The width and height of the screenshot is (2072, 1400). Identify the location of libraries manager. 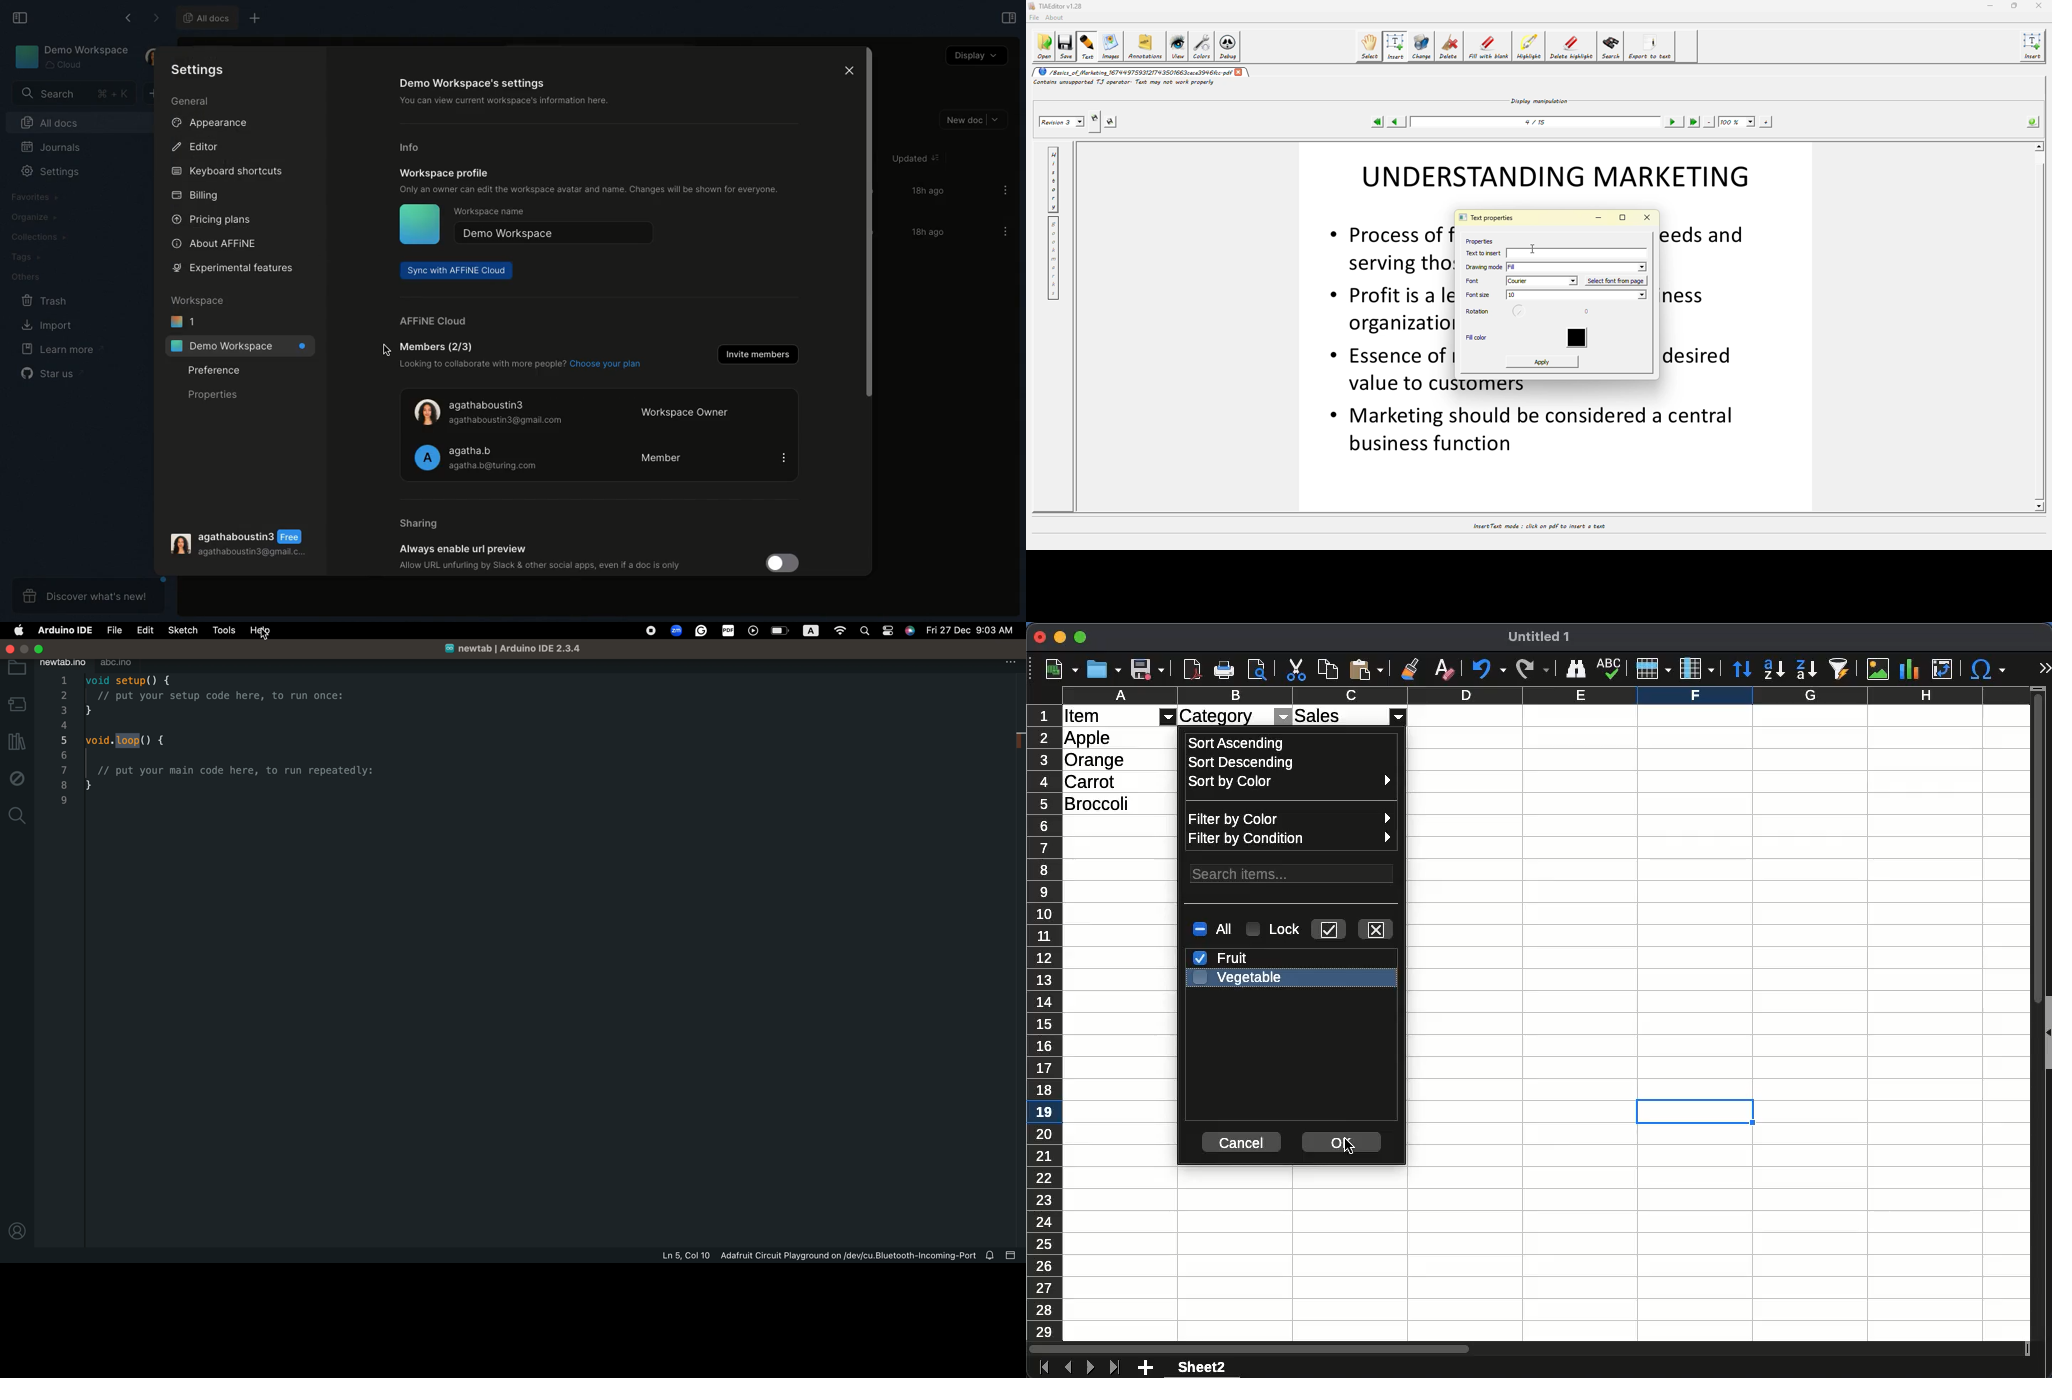
(17, 739).